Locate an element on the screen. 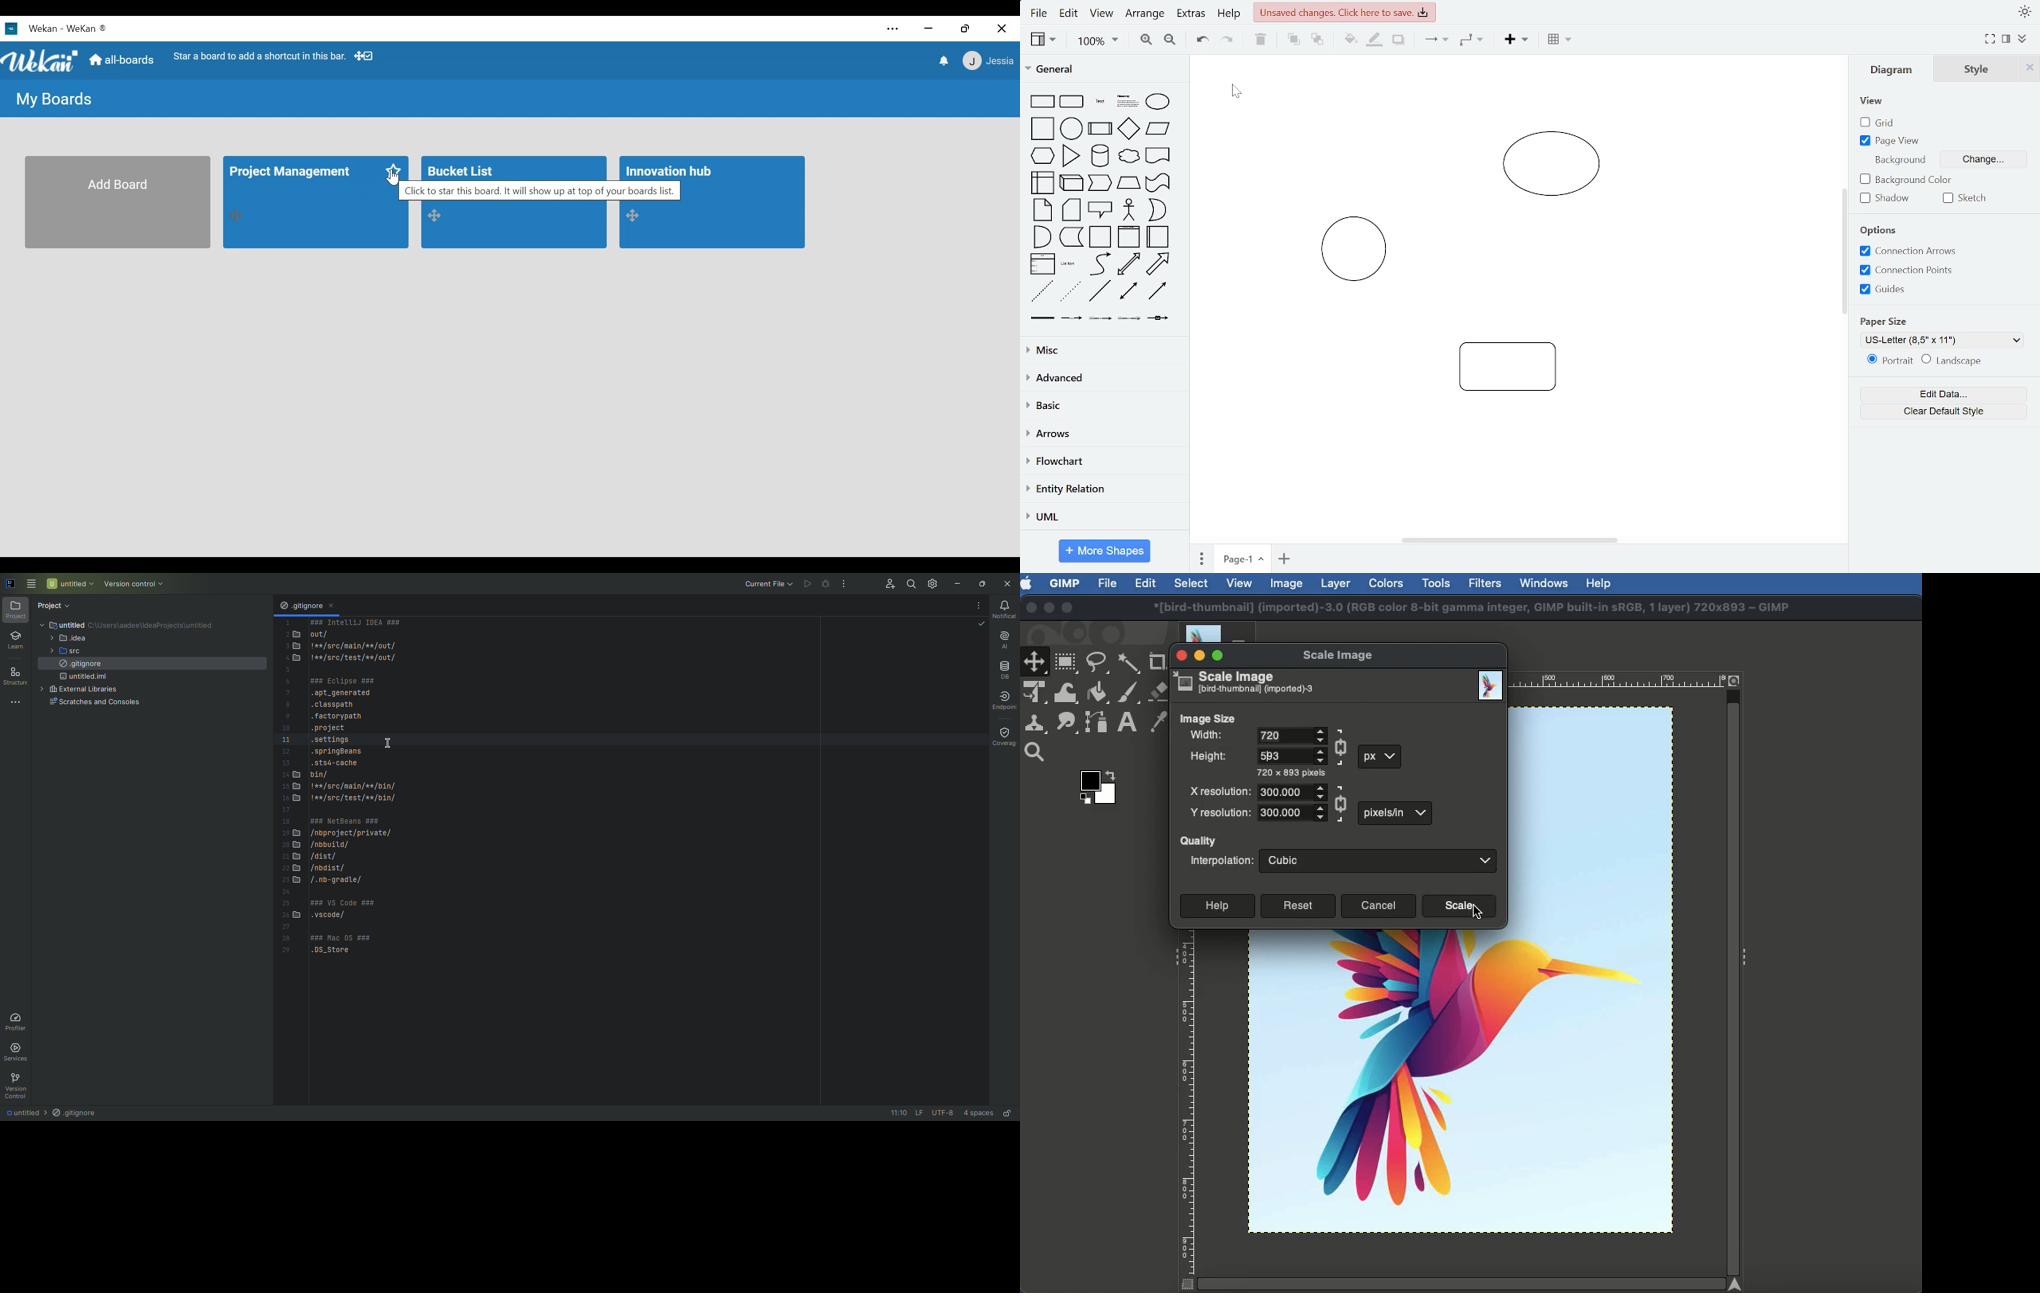 The width and height of the screenshot is (2044, 1316). general is located at coordinates (1101, 70).